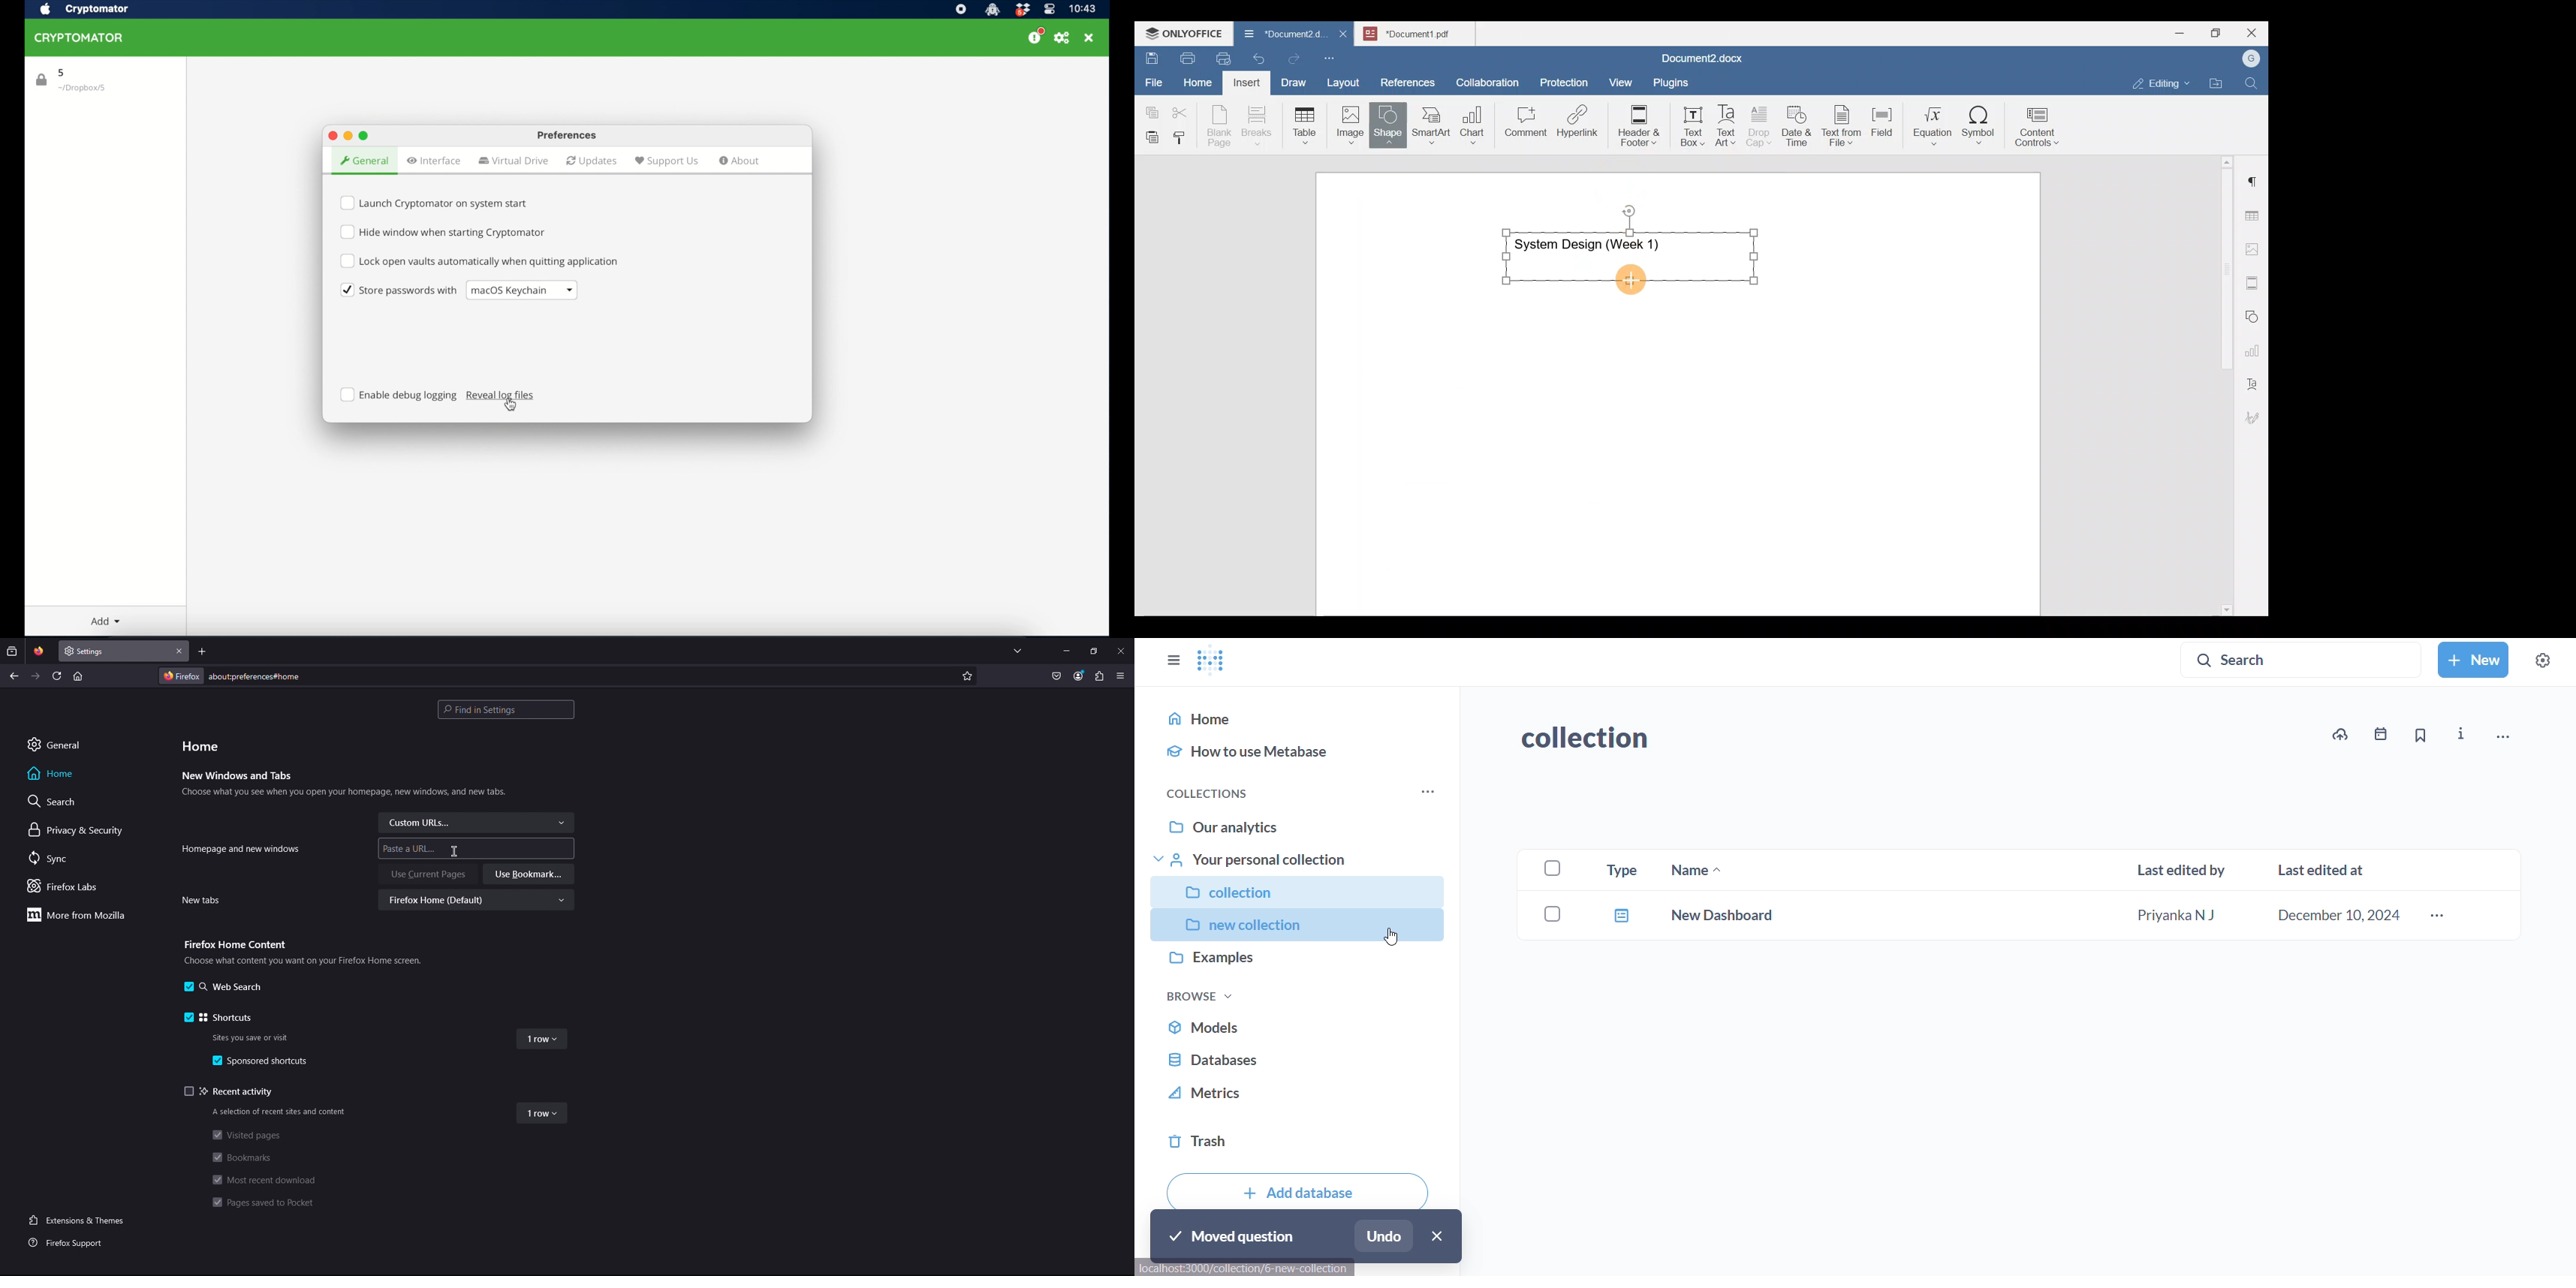 Image resolution: width=2576 pixels, height=1288 pixels. I want to click on Paste, so click(1149, 134).